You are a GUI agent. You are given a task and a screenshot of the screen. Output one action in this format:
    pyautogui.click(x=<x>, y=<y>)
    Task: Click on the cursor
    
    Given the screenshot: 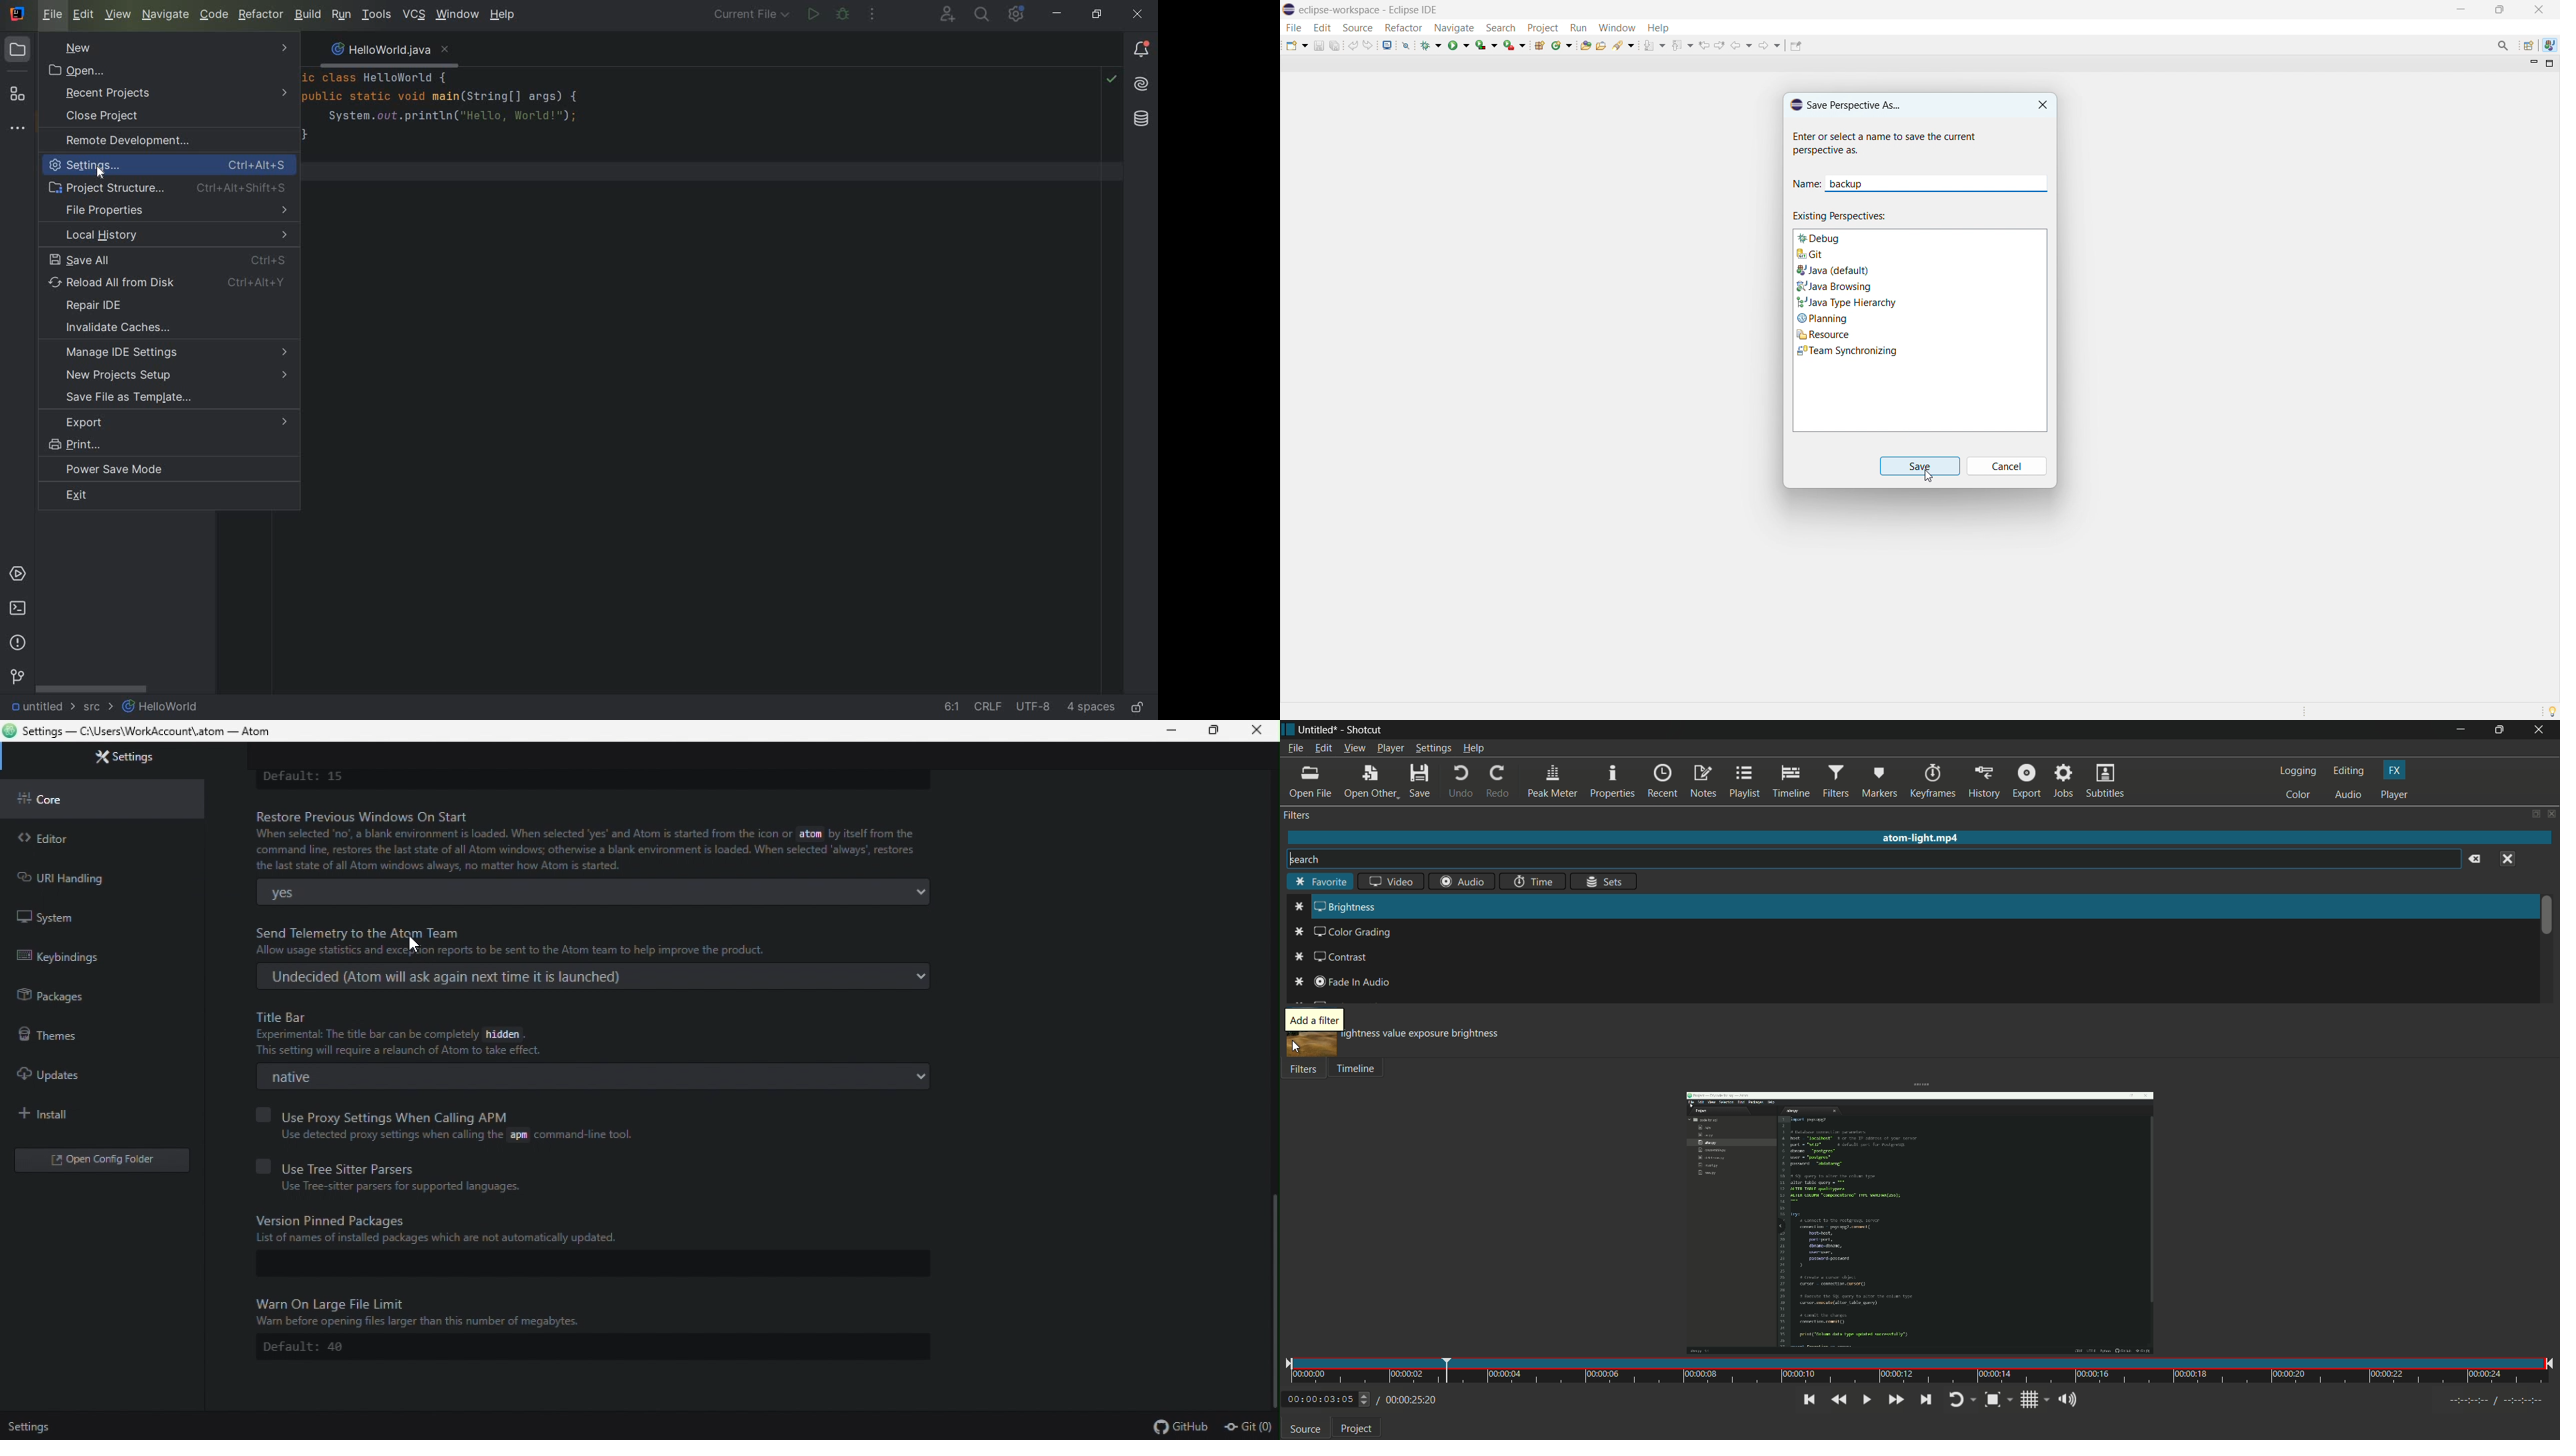 What is the action you would take?
    pyautogui.click(x=1298, y=1049)
    